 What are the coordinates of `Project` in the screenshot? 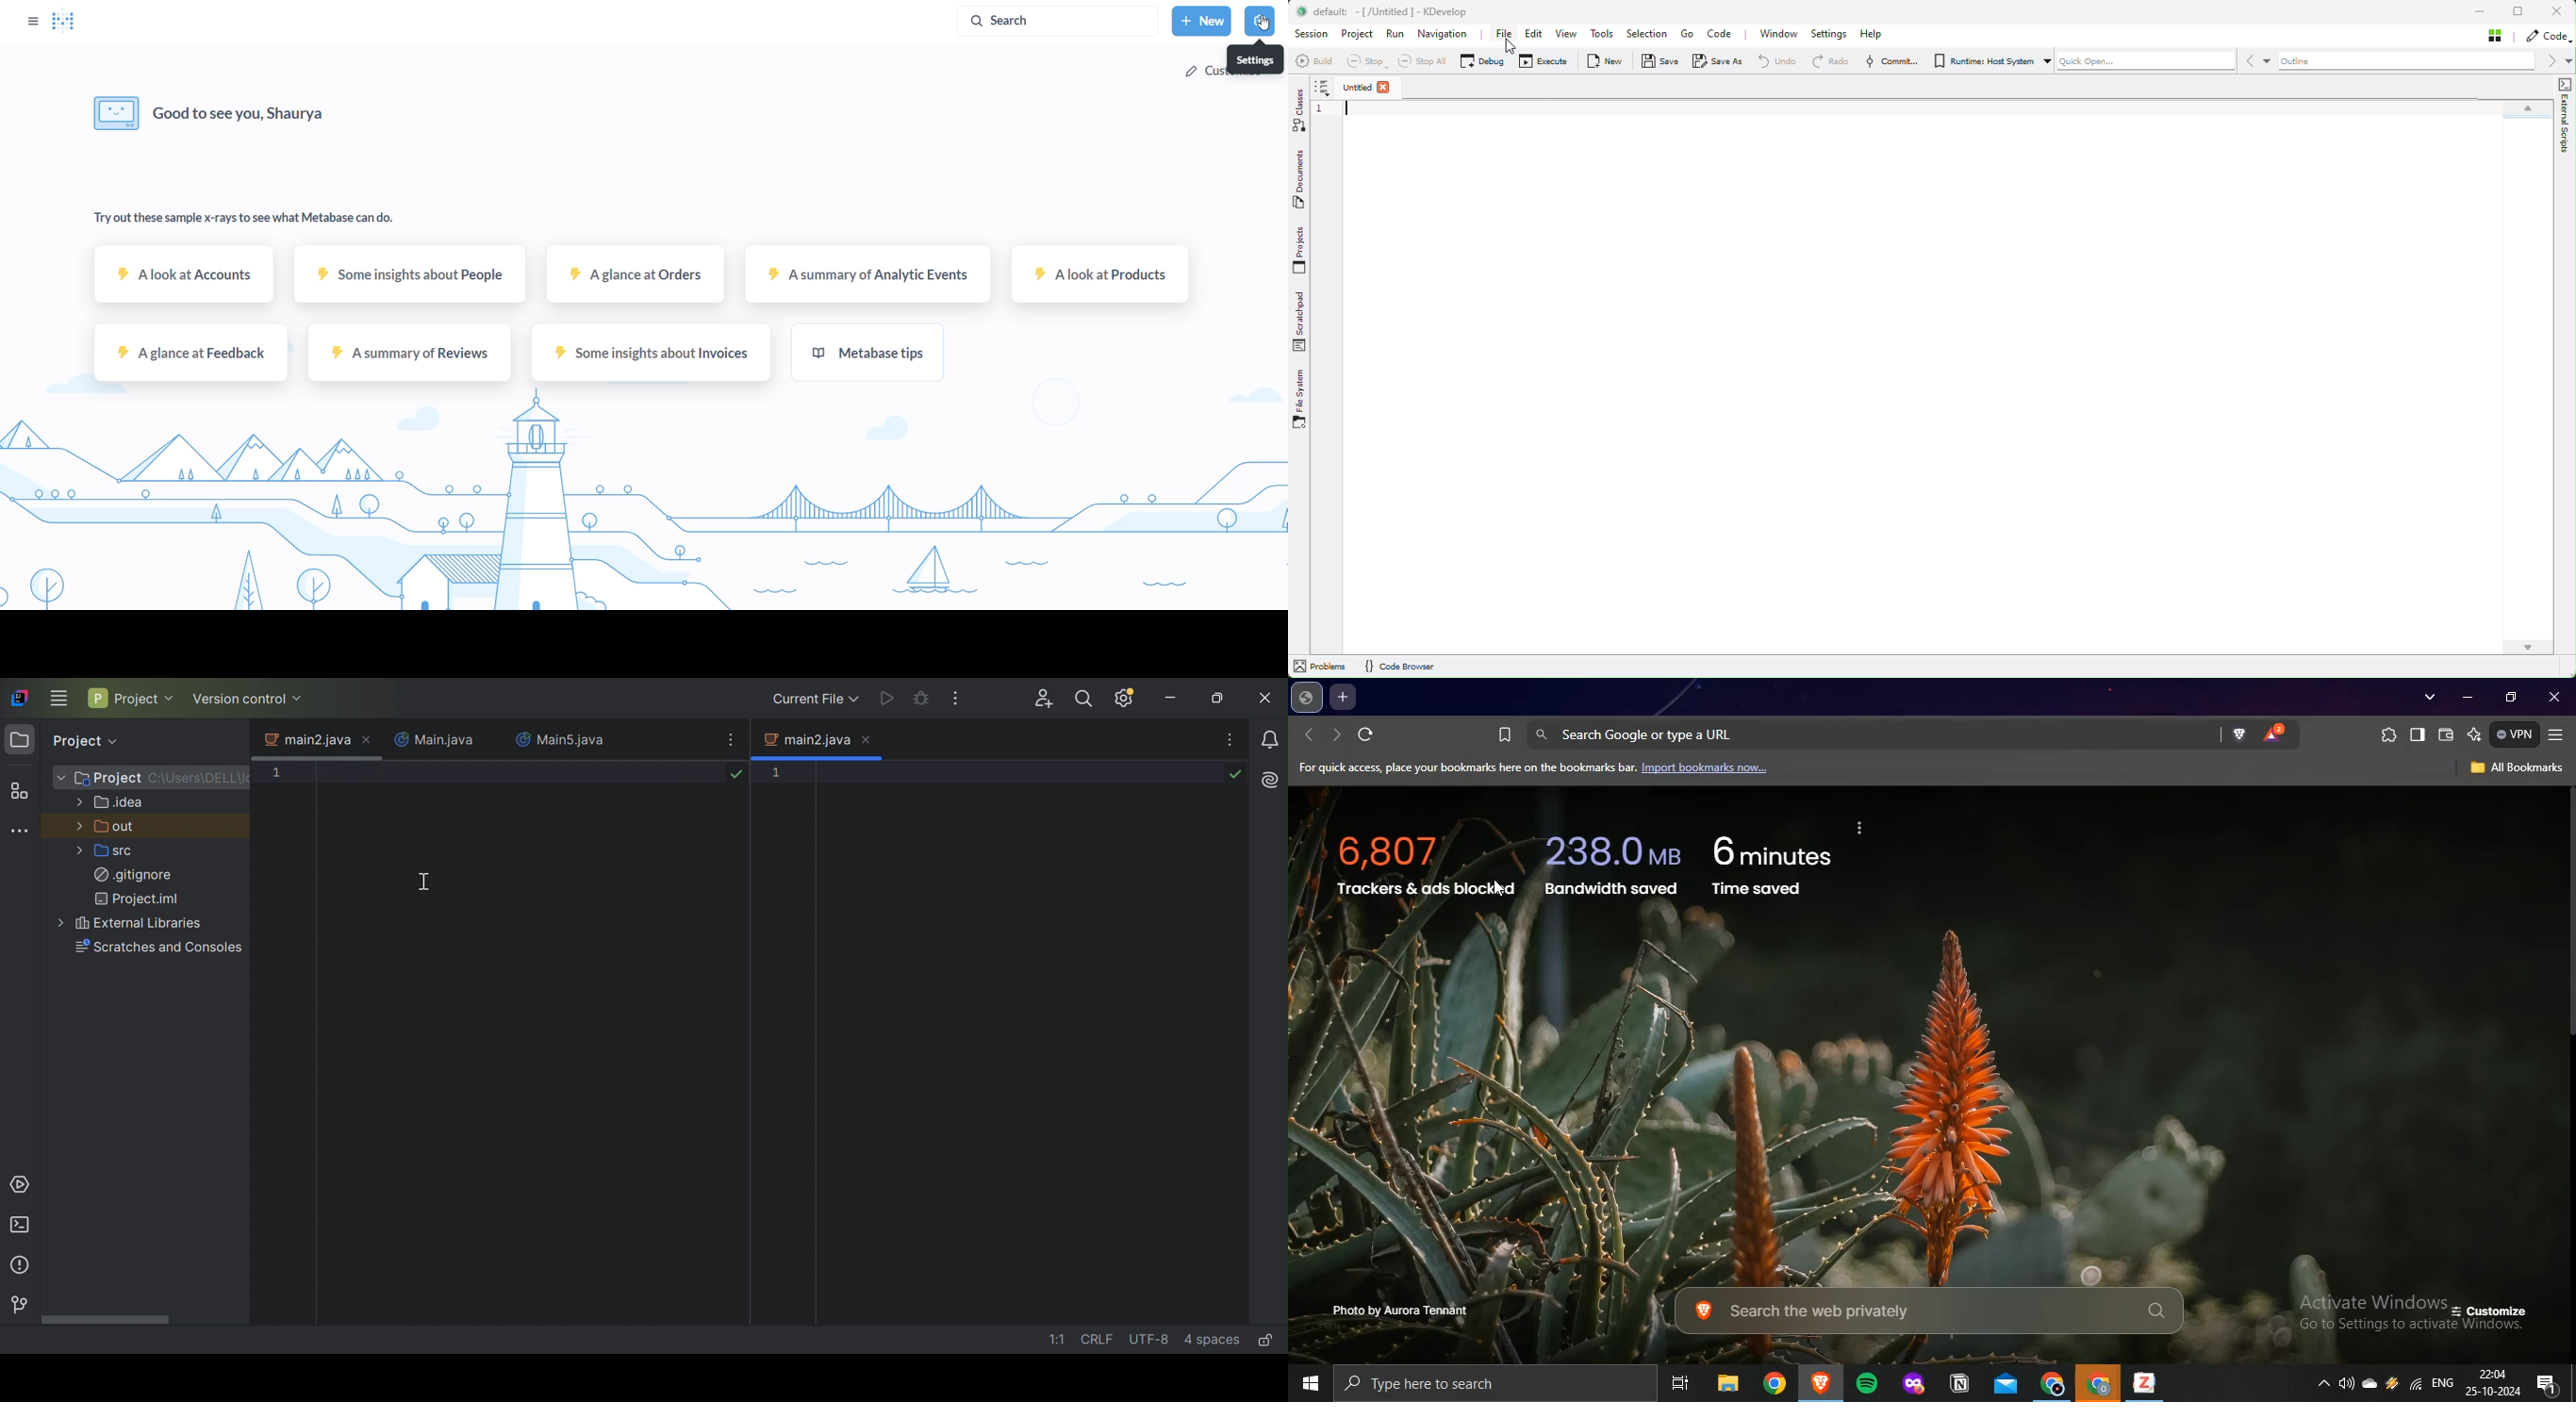 It's located at (1357, 36).